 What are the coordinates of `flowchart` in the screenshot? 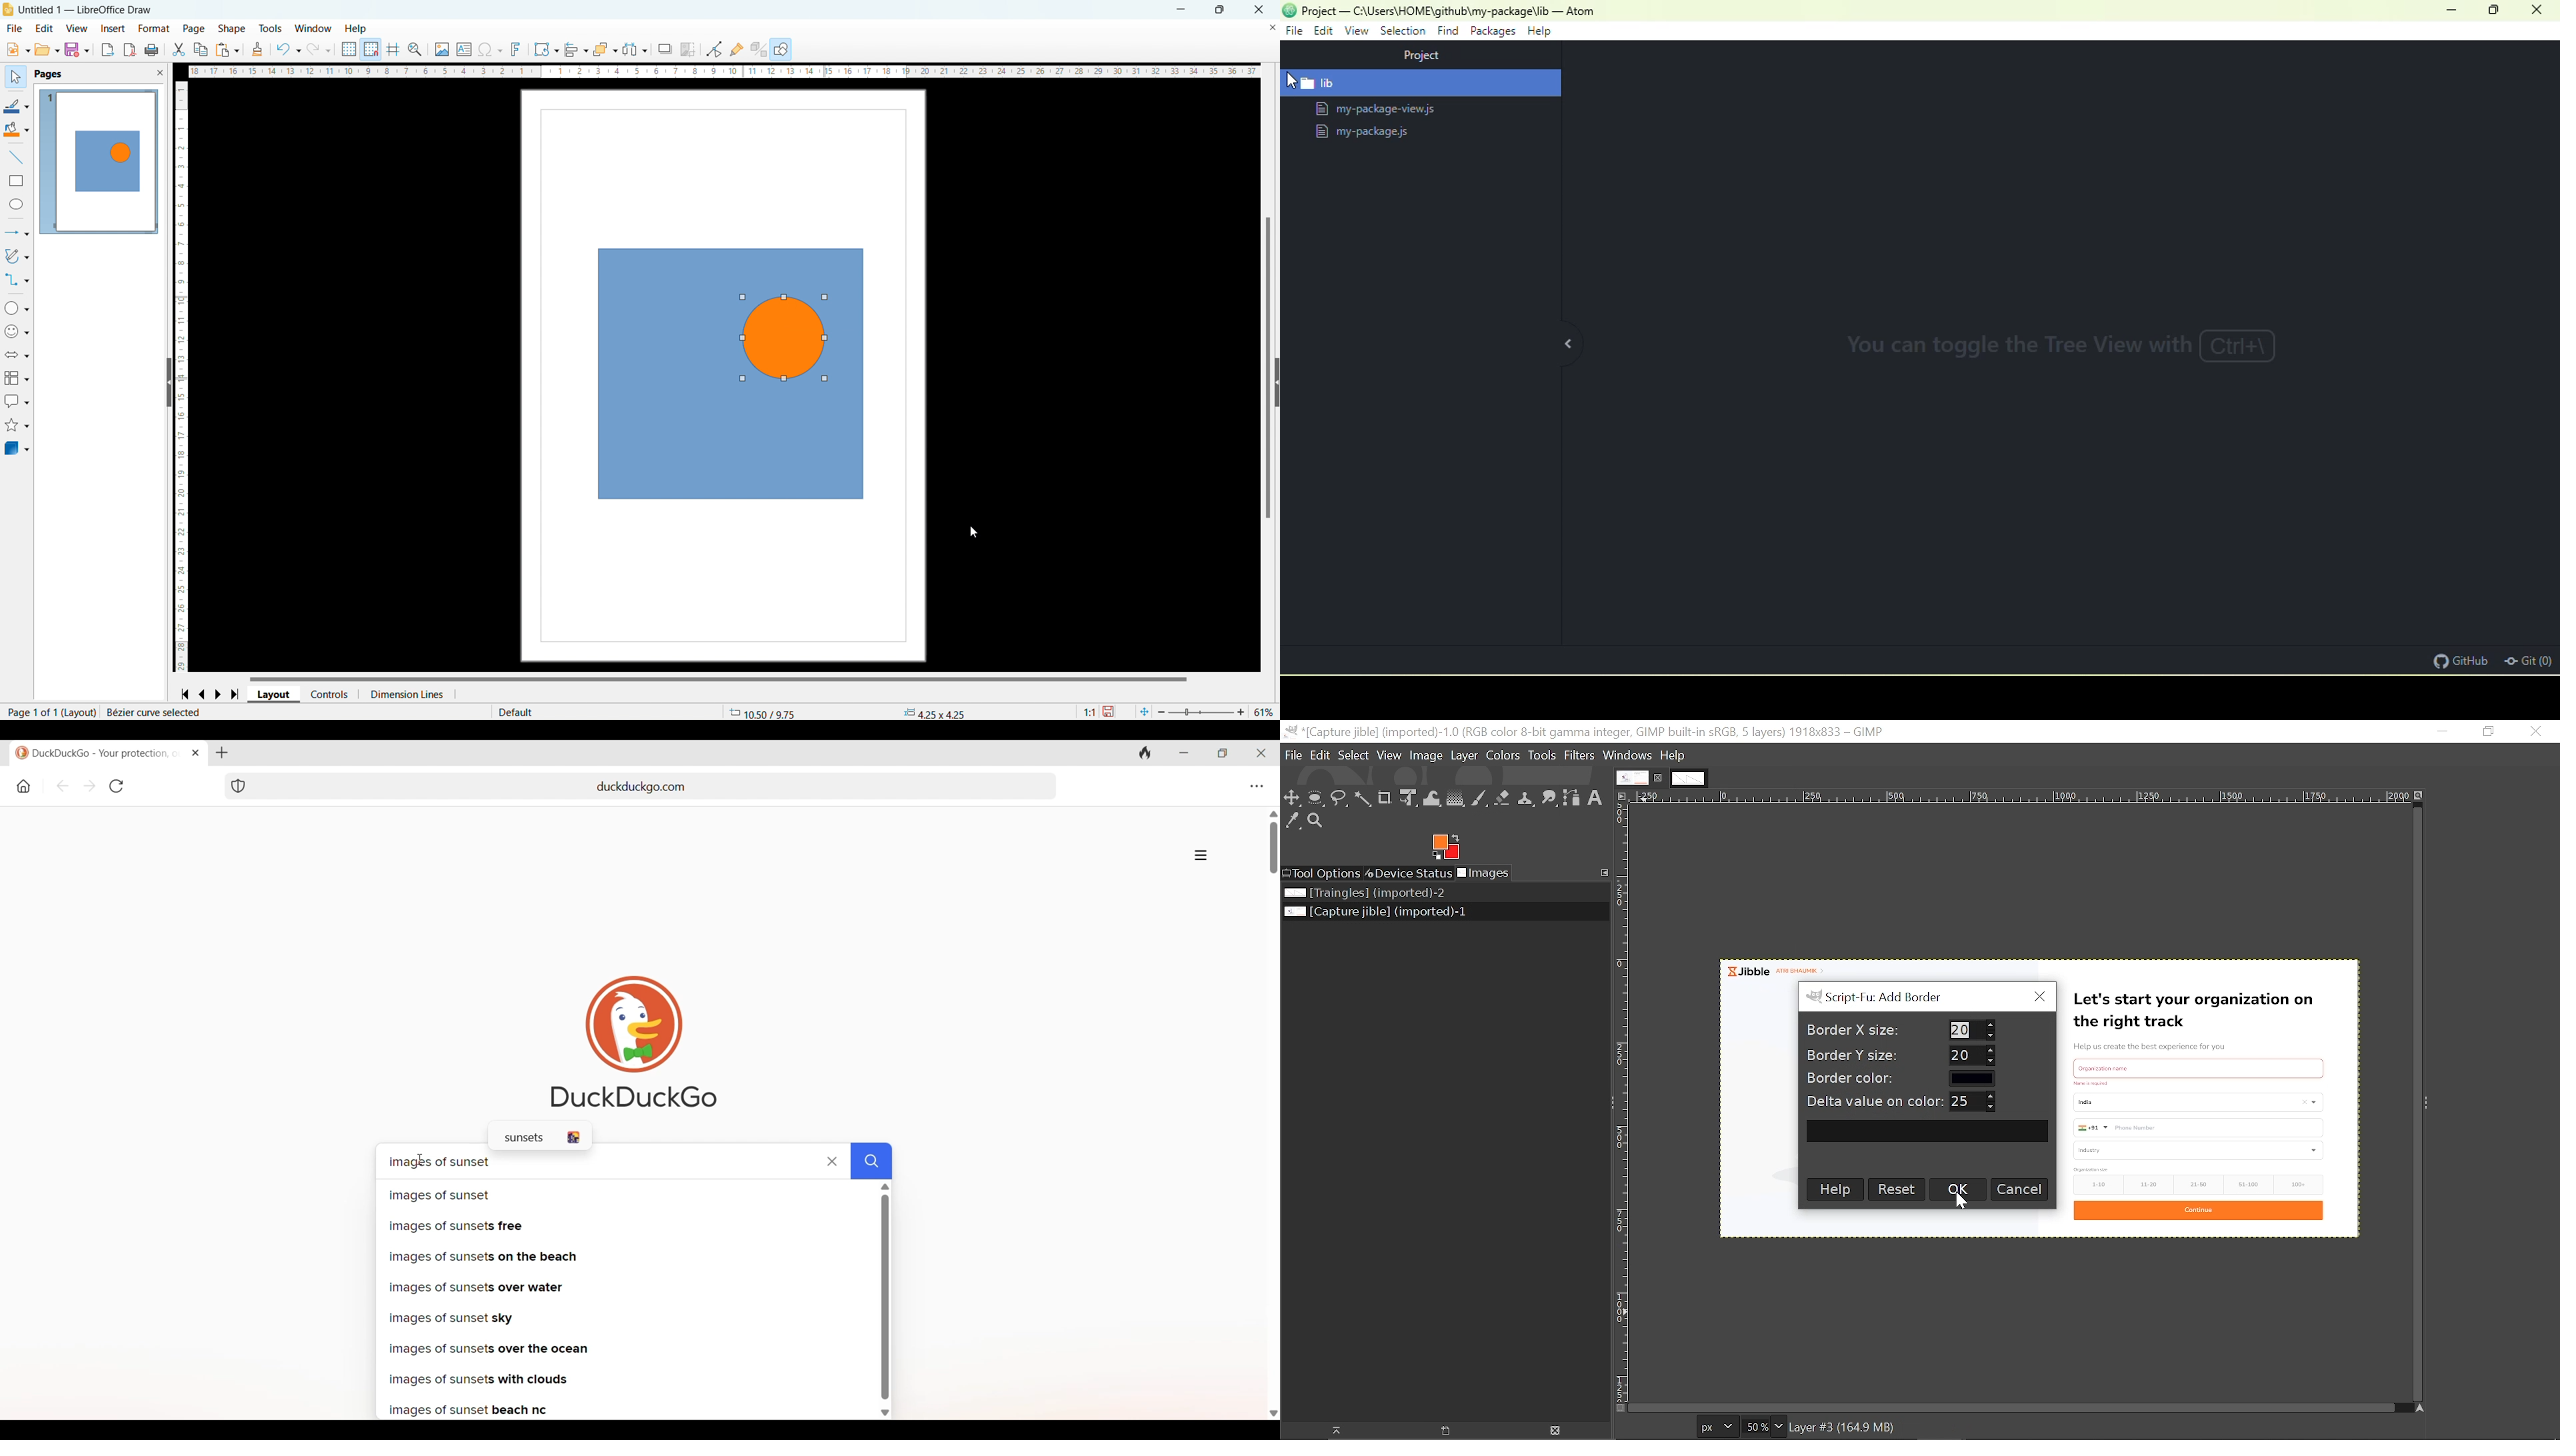 It's located at (16, 378).